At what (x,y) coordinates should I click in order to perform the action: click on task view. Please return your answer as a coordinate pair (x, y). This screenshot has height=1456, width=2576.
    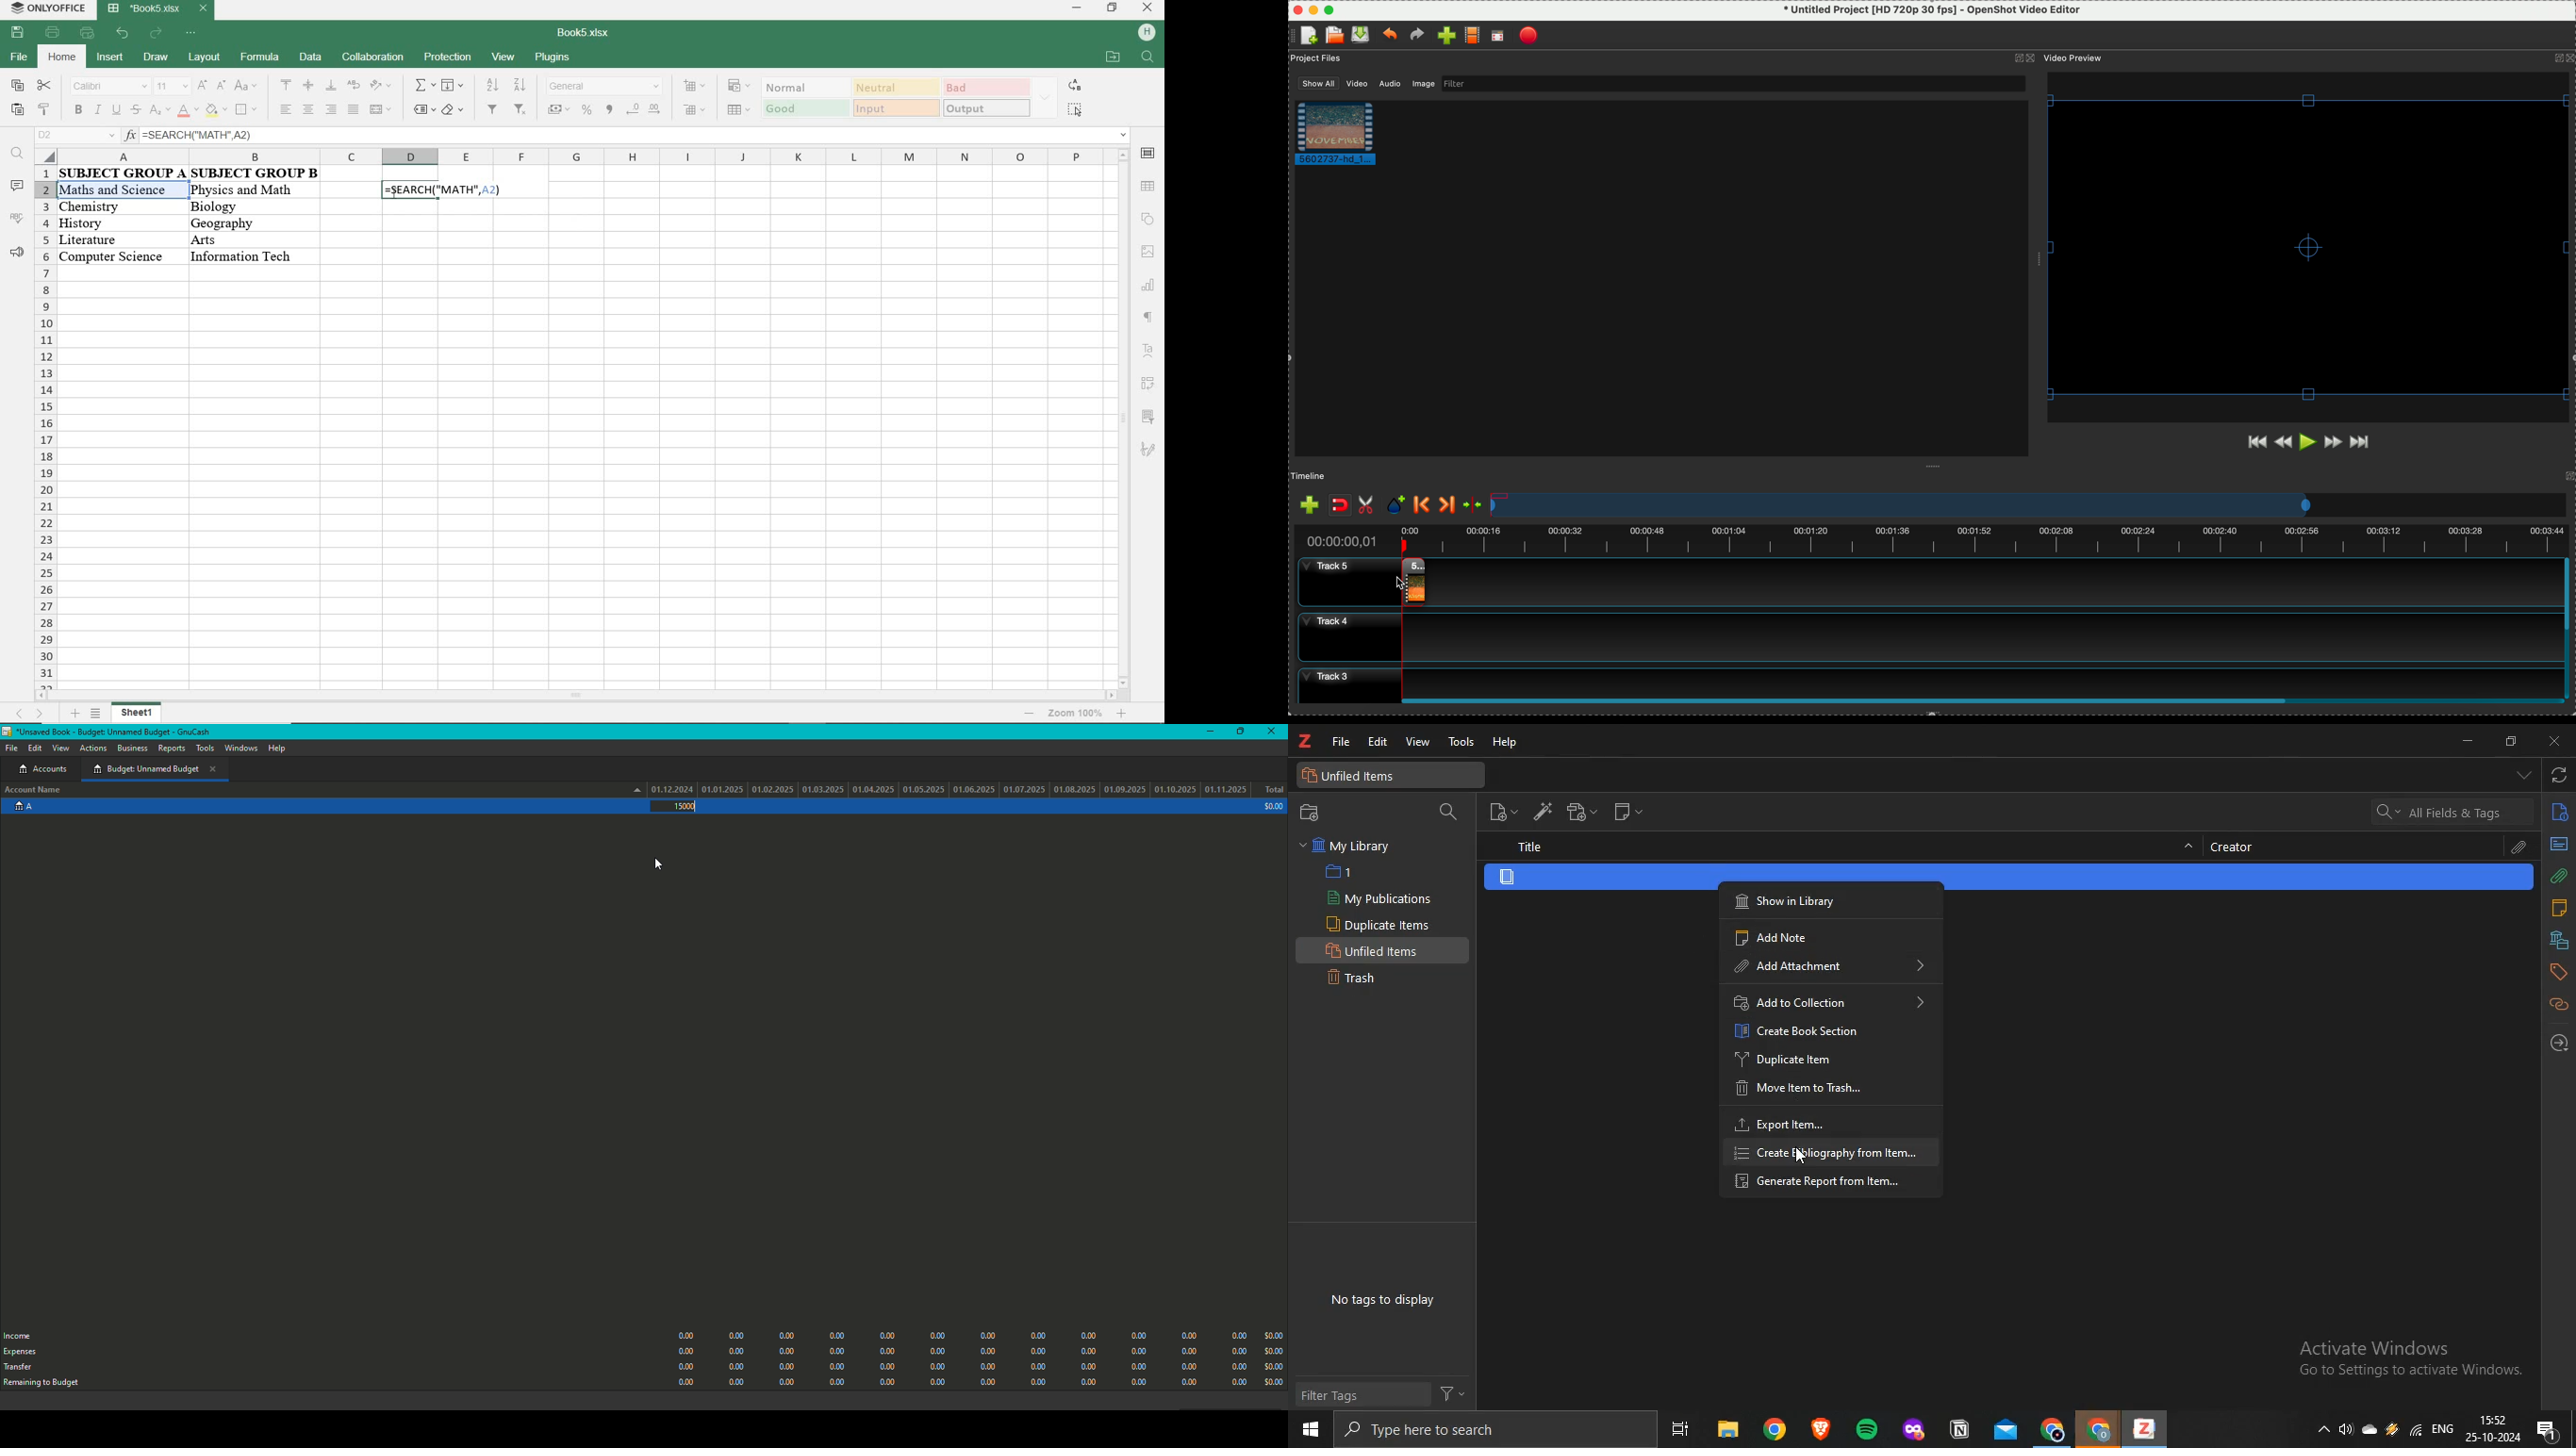
    Looking at the image, I should click on (1679, 1429).